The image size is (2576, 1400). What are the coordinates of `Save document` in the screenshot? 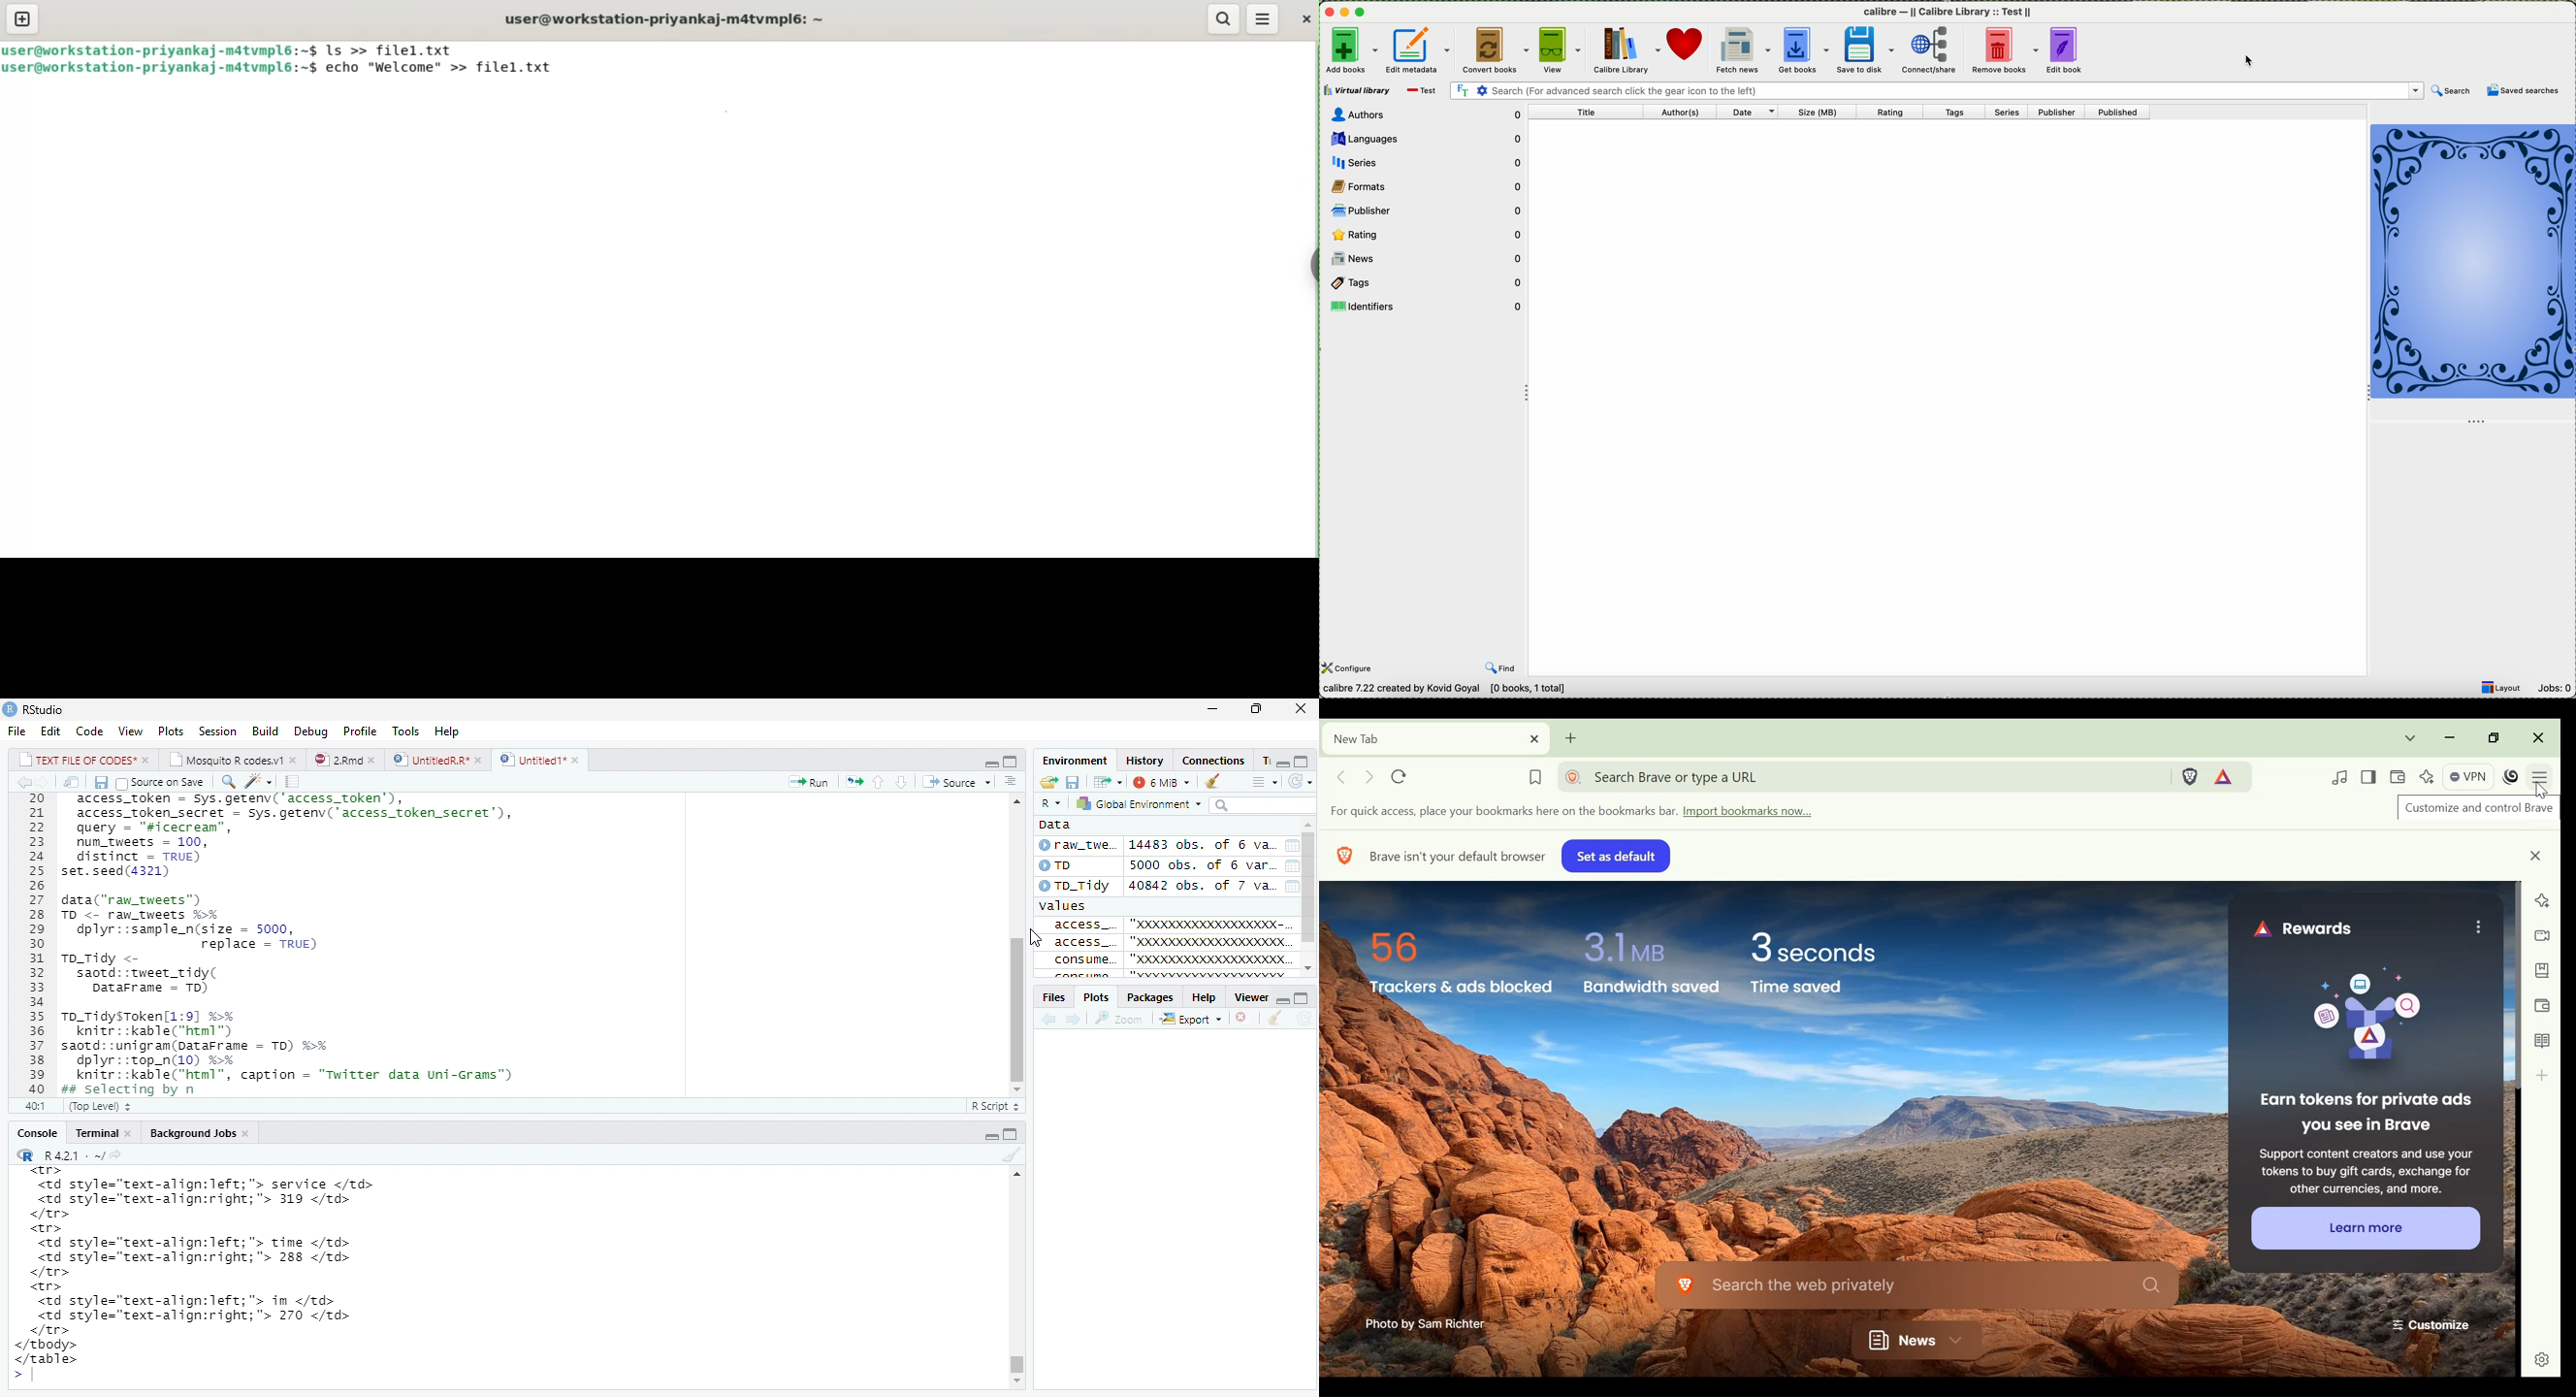 It's located at (99, 782).